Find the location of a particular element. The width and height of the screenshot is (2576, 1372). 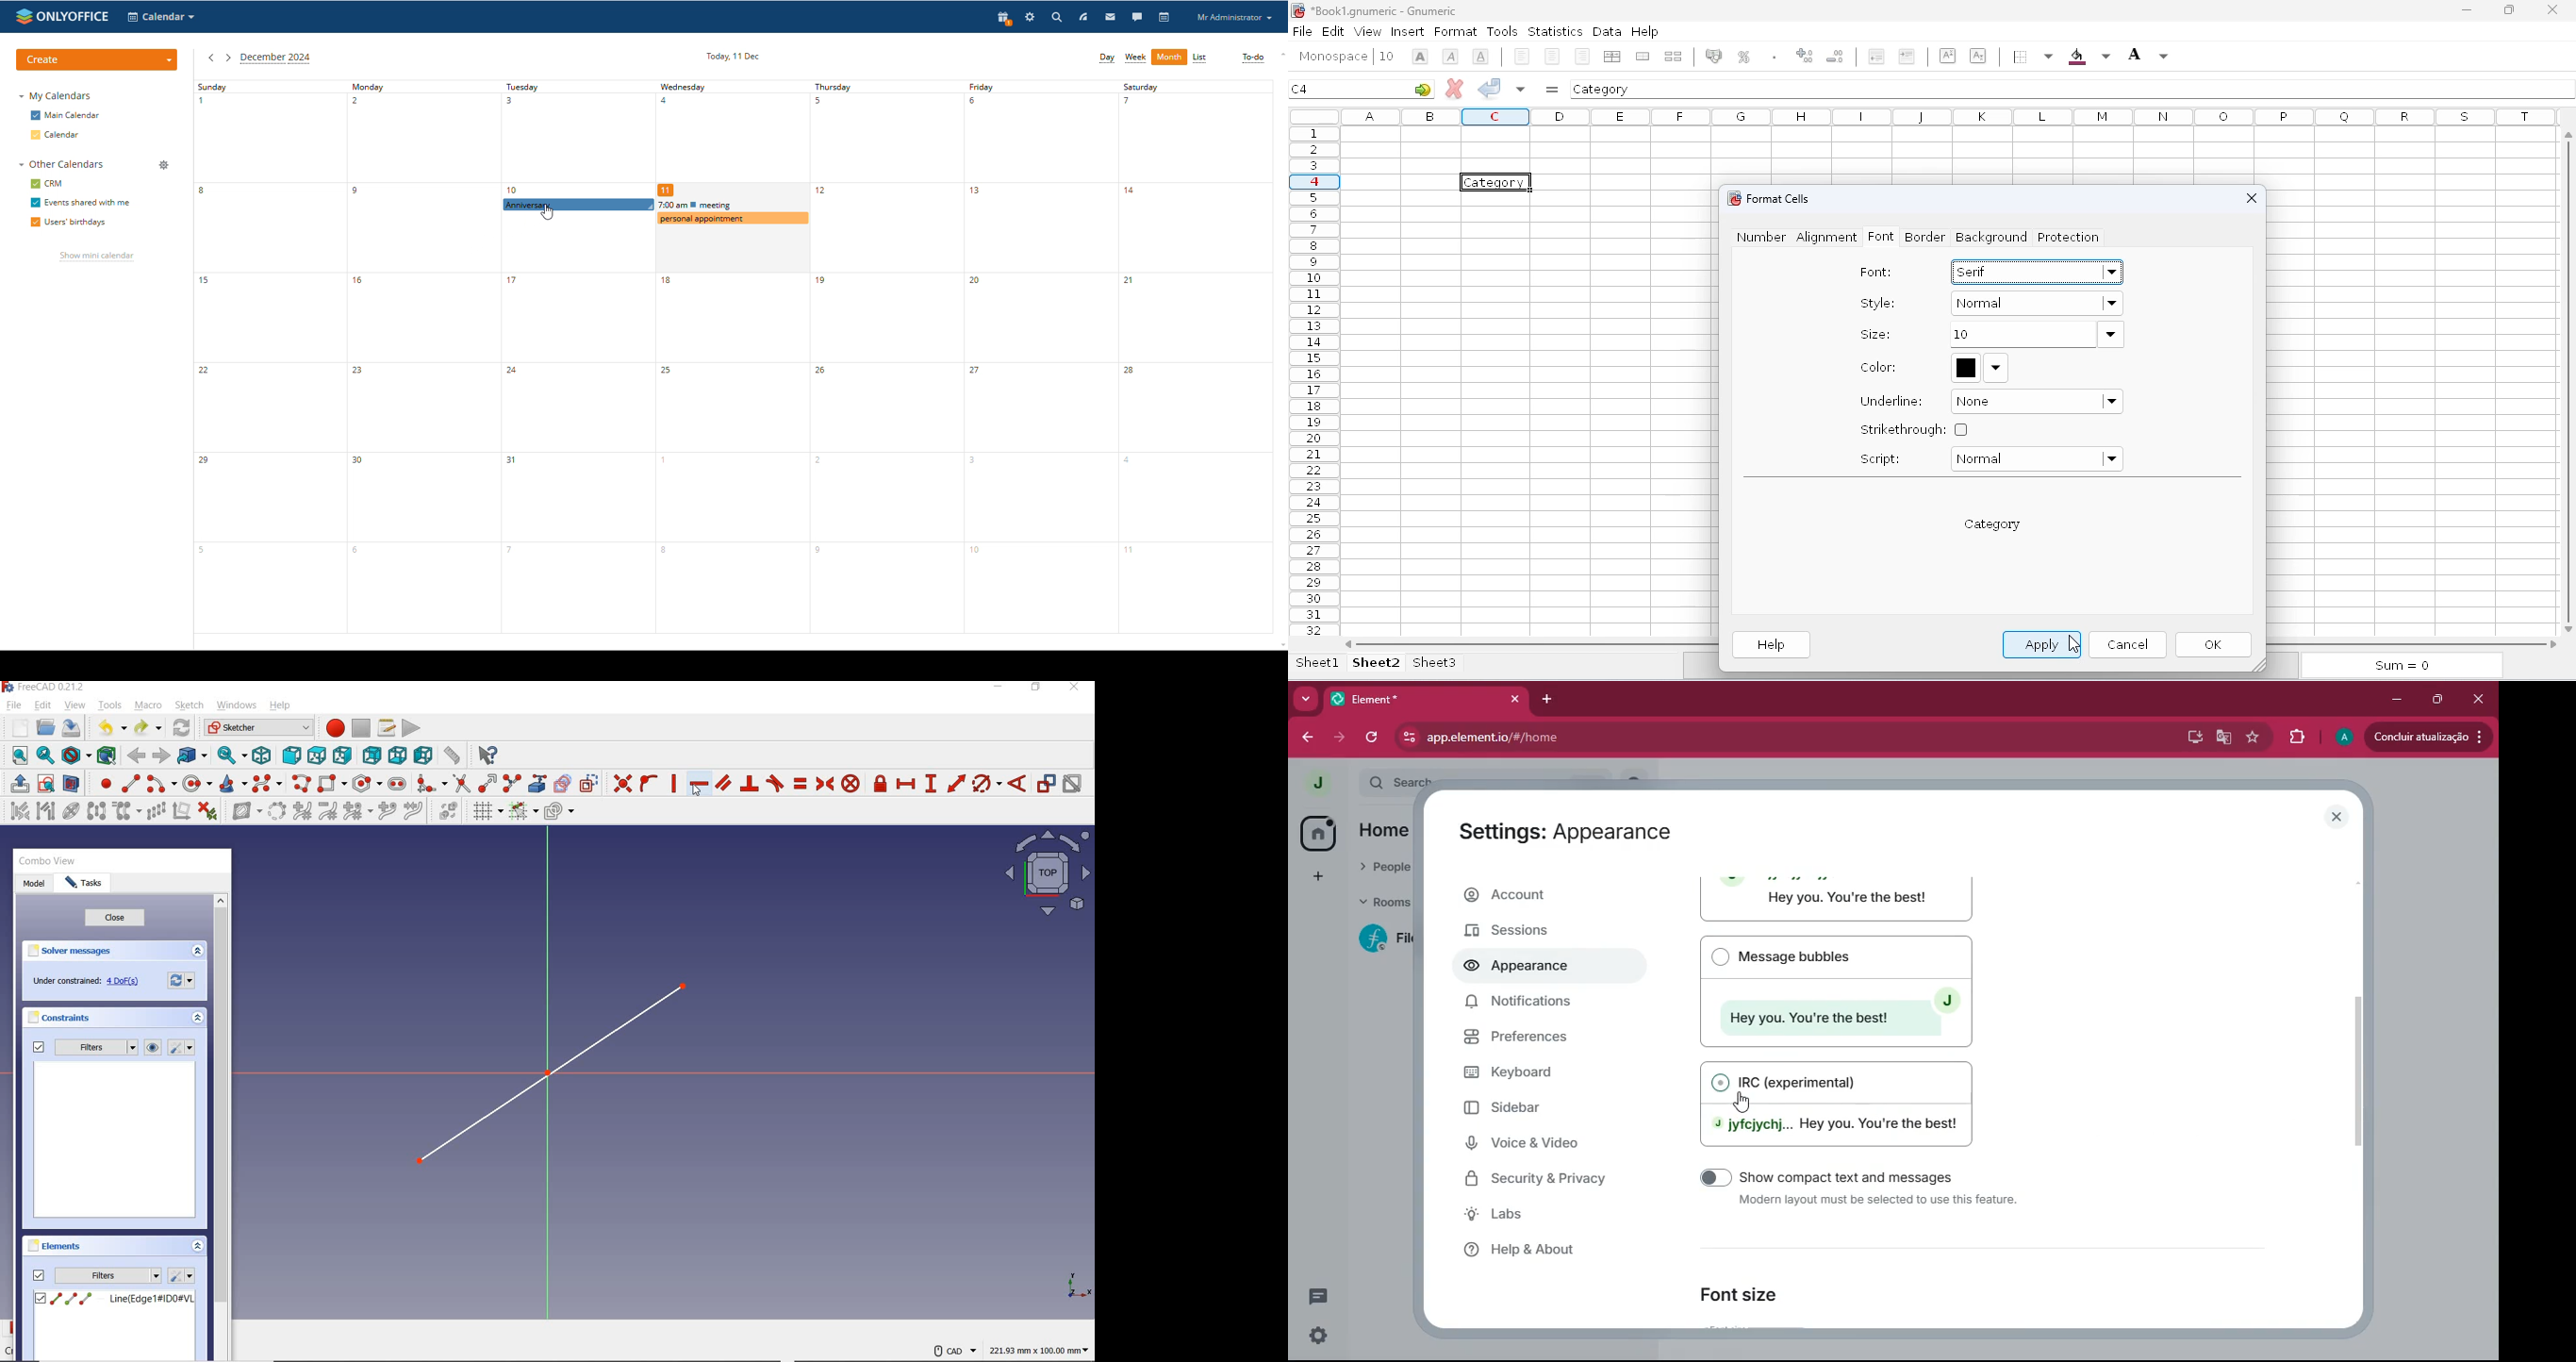

SYMMETRY is located at coordinates (97, 810).